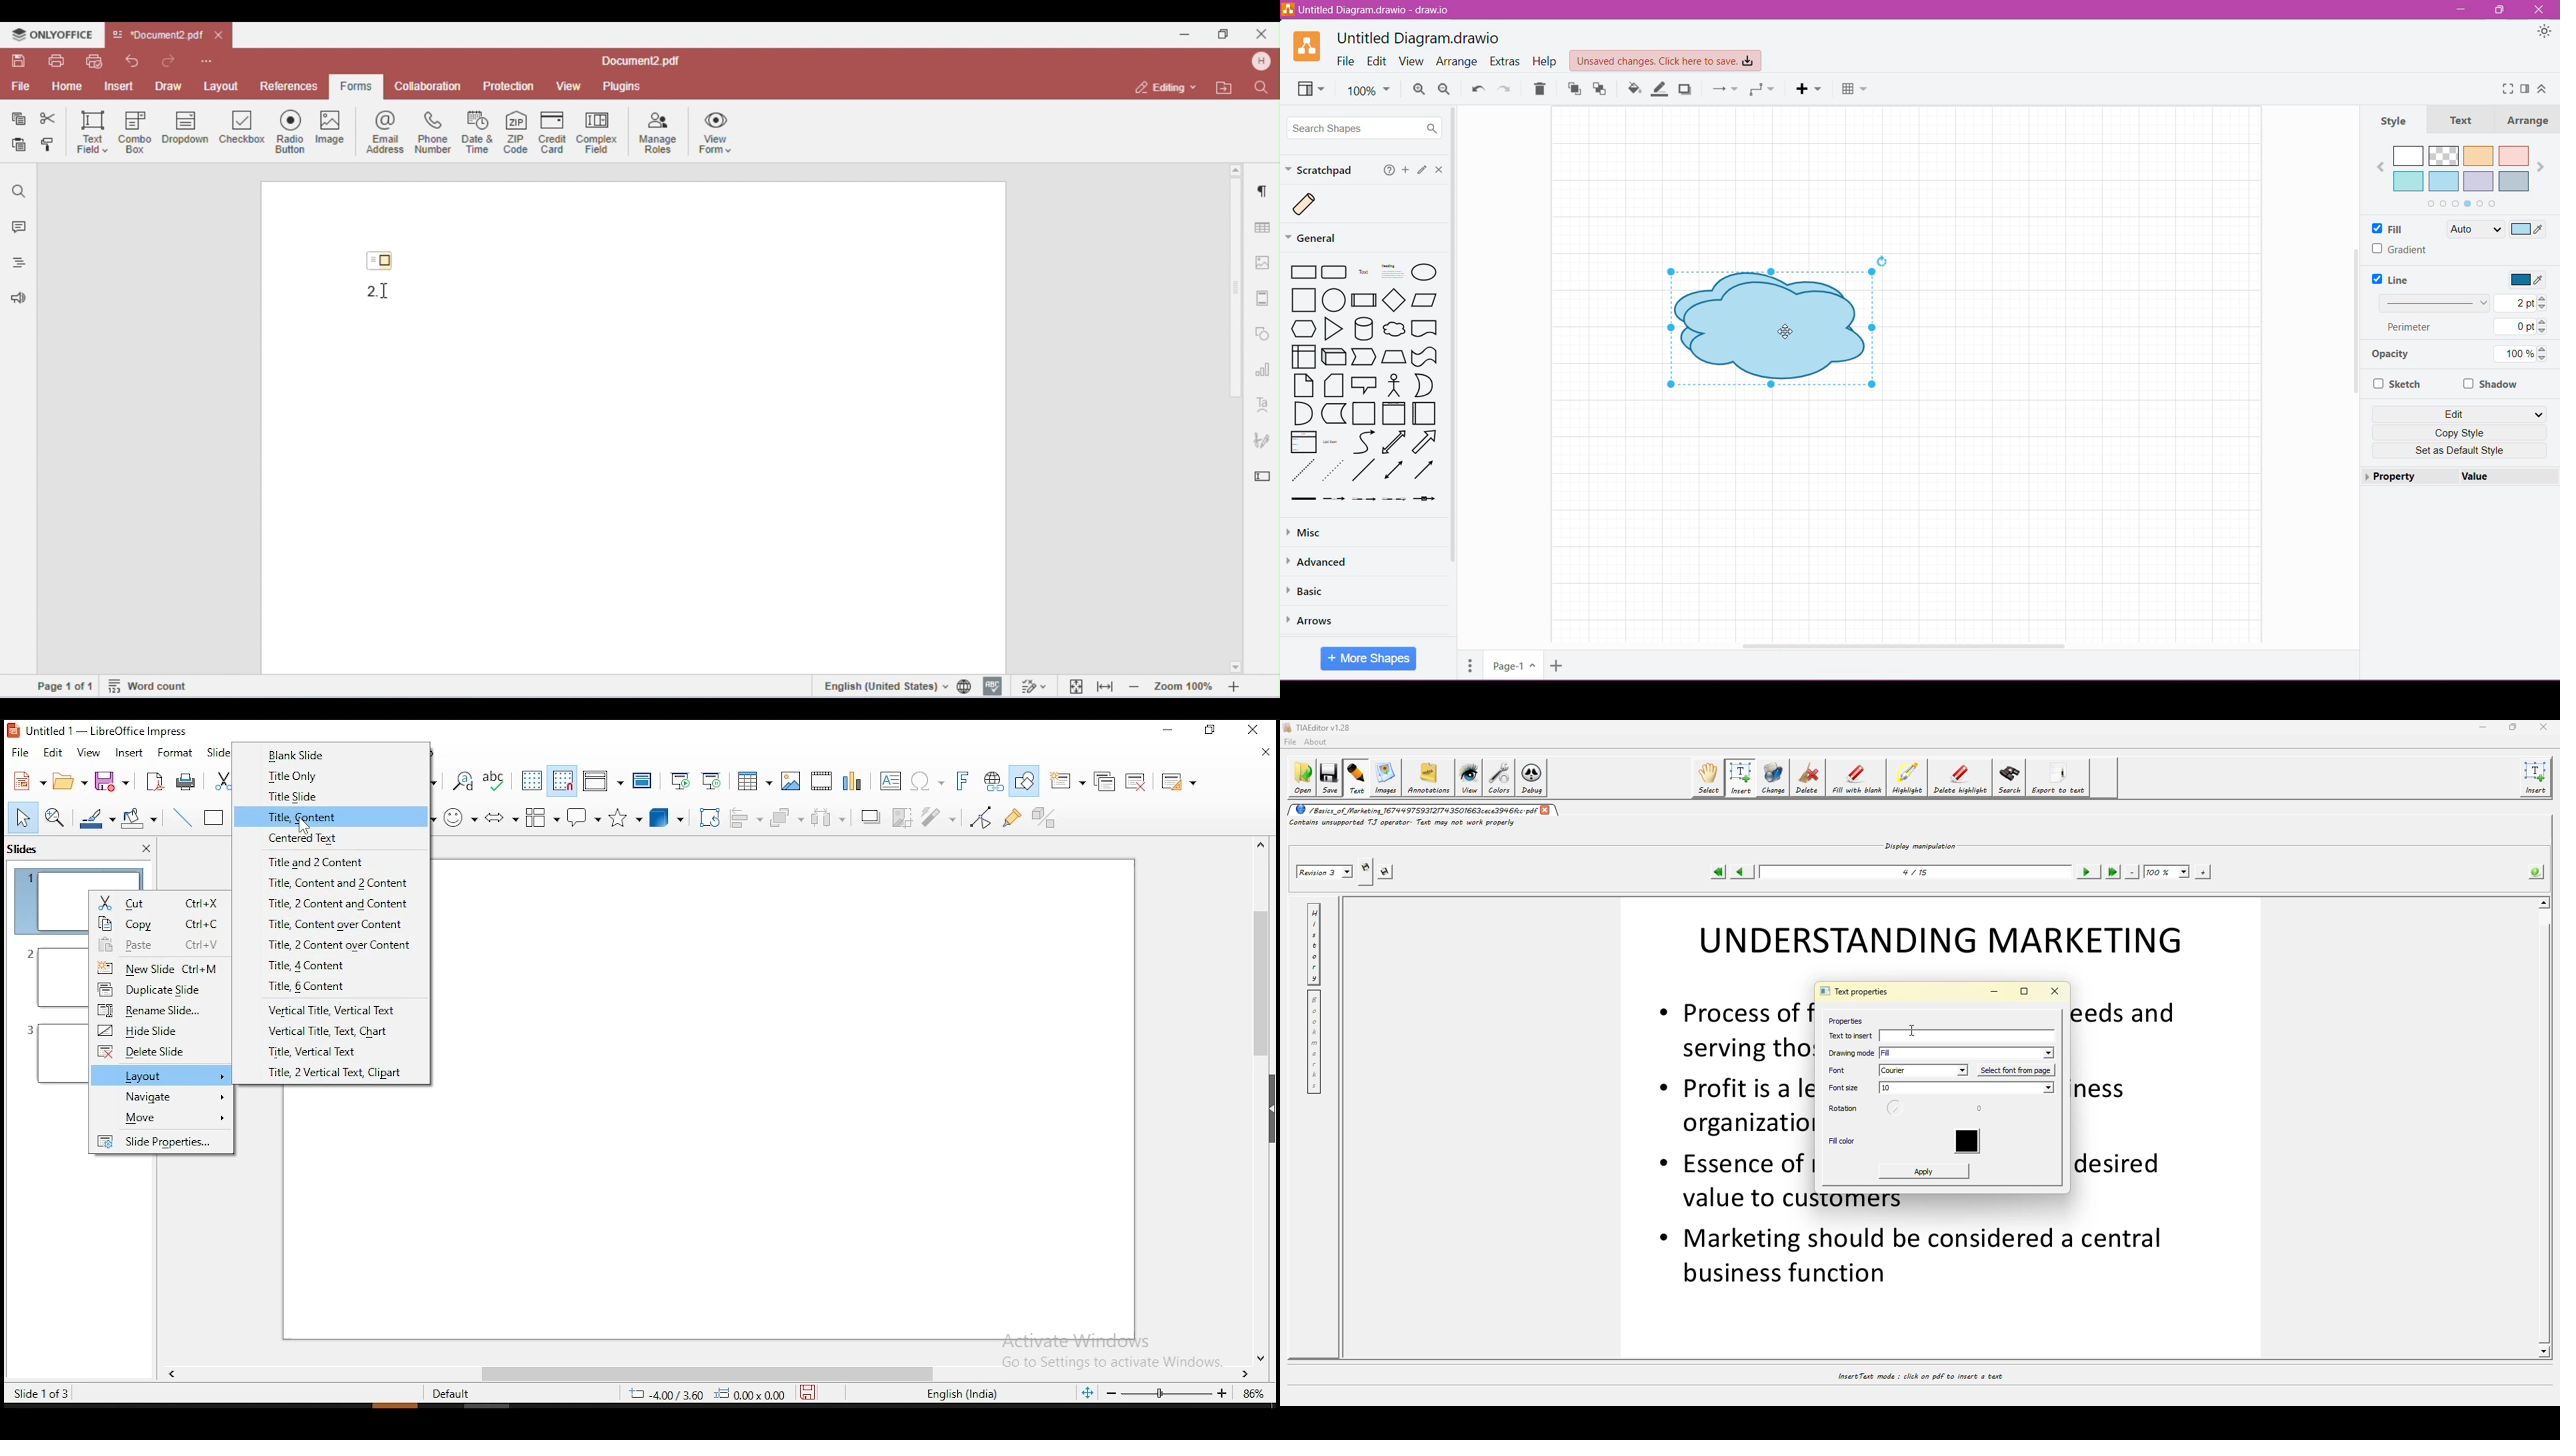 Image resolution: width=2576 pixels, height=1456 pixels. What do you see at coordinates (1315, 205) in the screenshot?
I see `Scratch Image` at bounding box center [1315, 205].